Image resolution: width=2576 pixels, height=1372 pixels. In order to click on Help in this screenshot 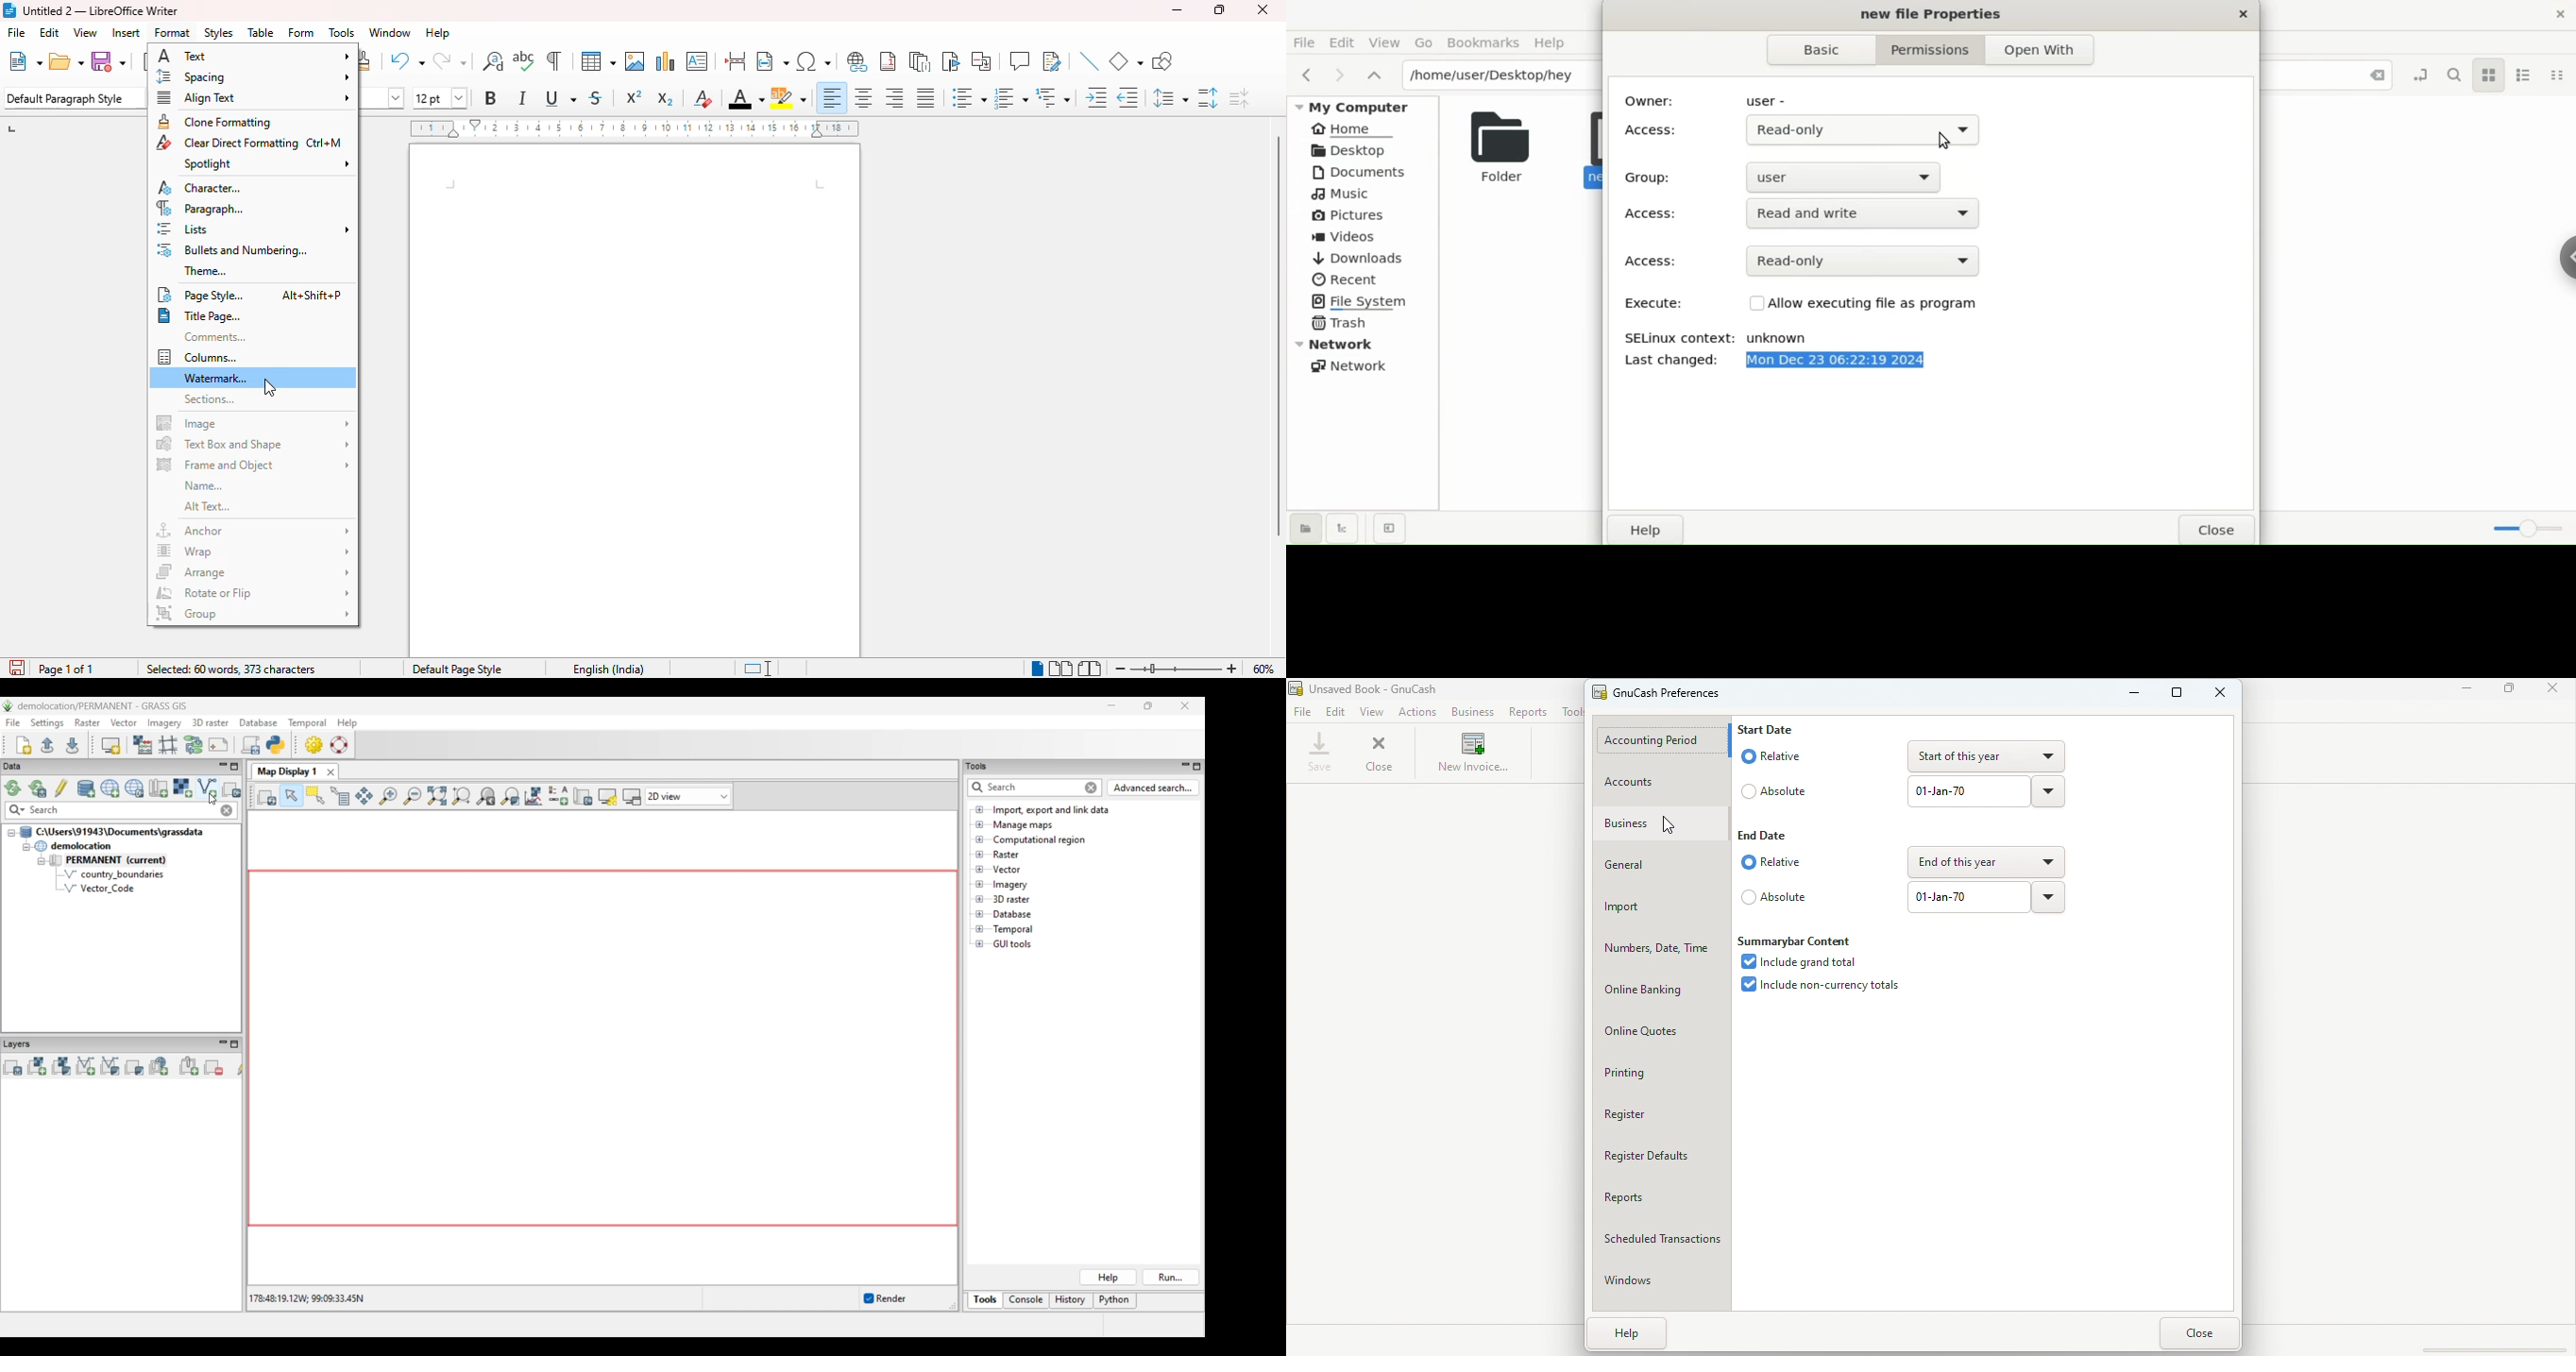, I will do `click(1650, 533)`.